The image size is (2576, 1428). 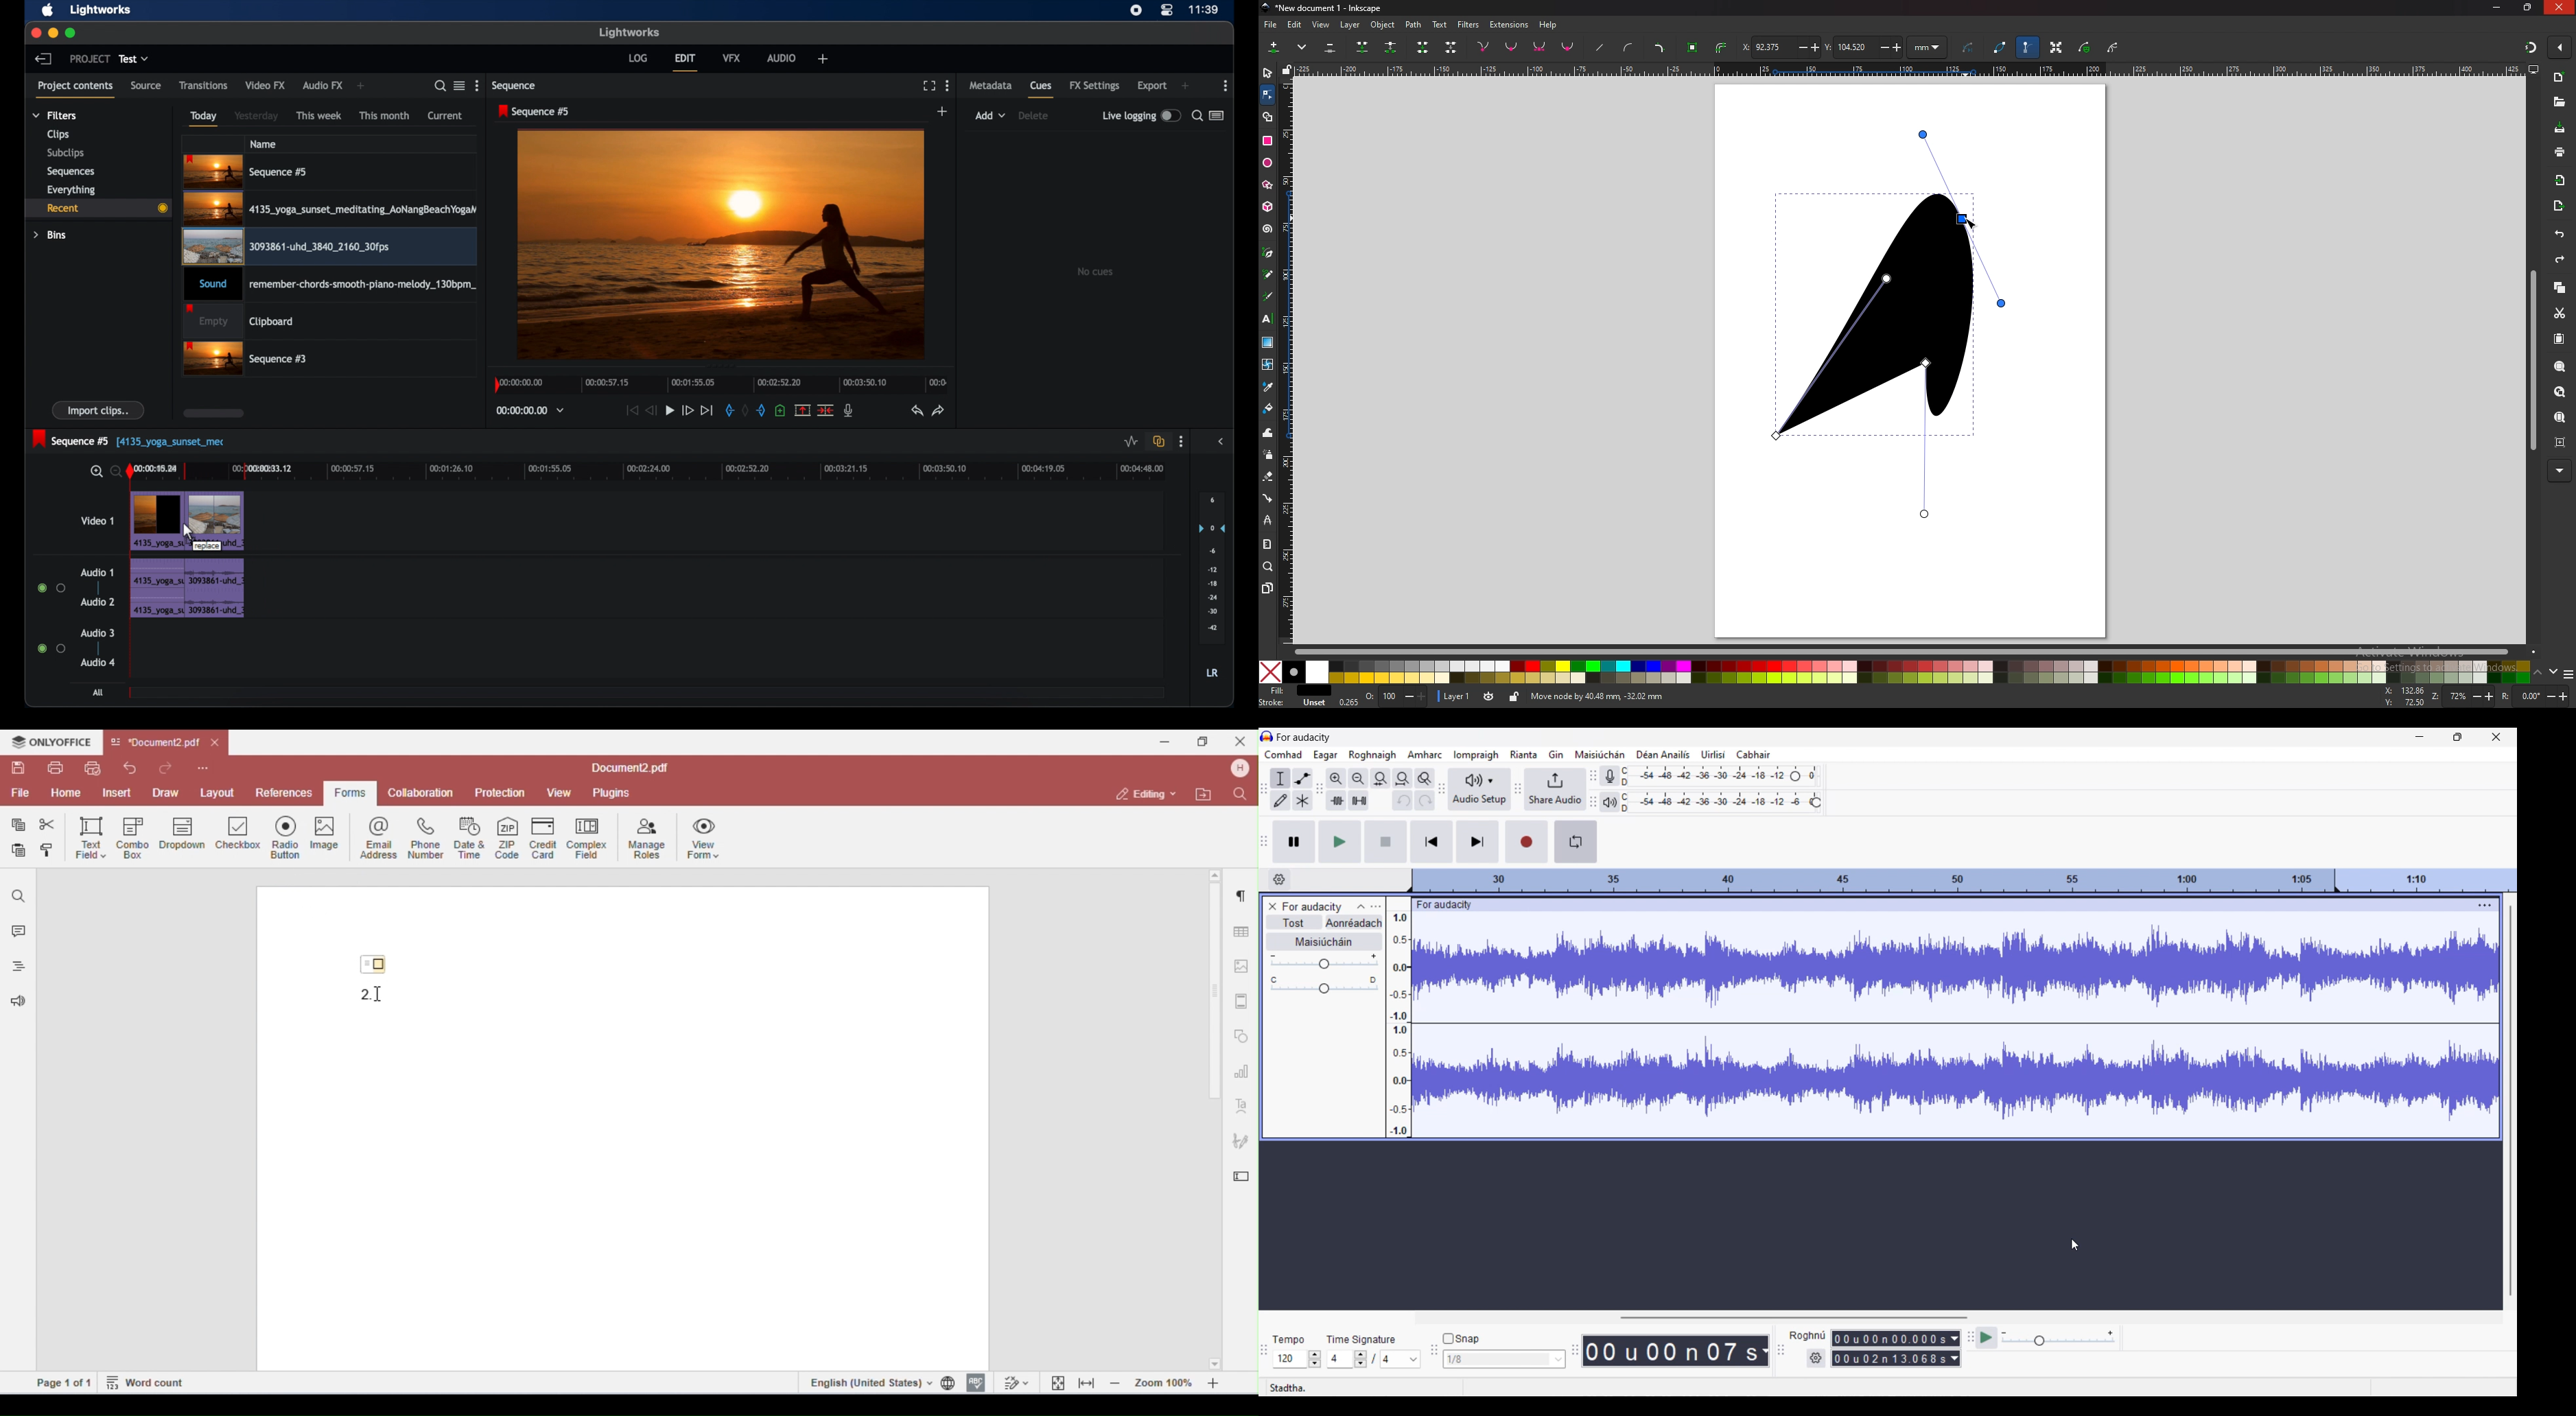 What do you see at coordinates (1610, 776) in the screenshot?
I see `Record meter` at bounding box center [1610, 776].